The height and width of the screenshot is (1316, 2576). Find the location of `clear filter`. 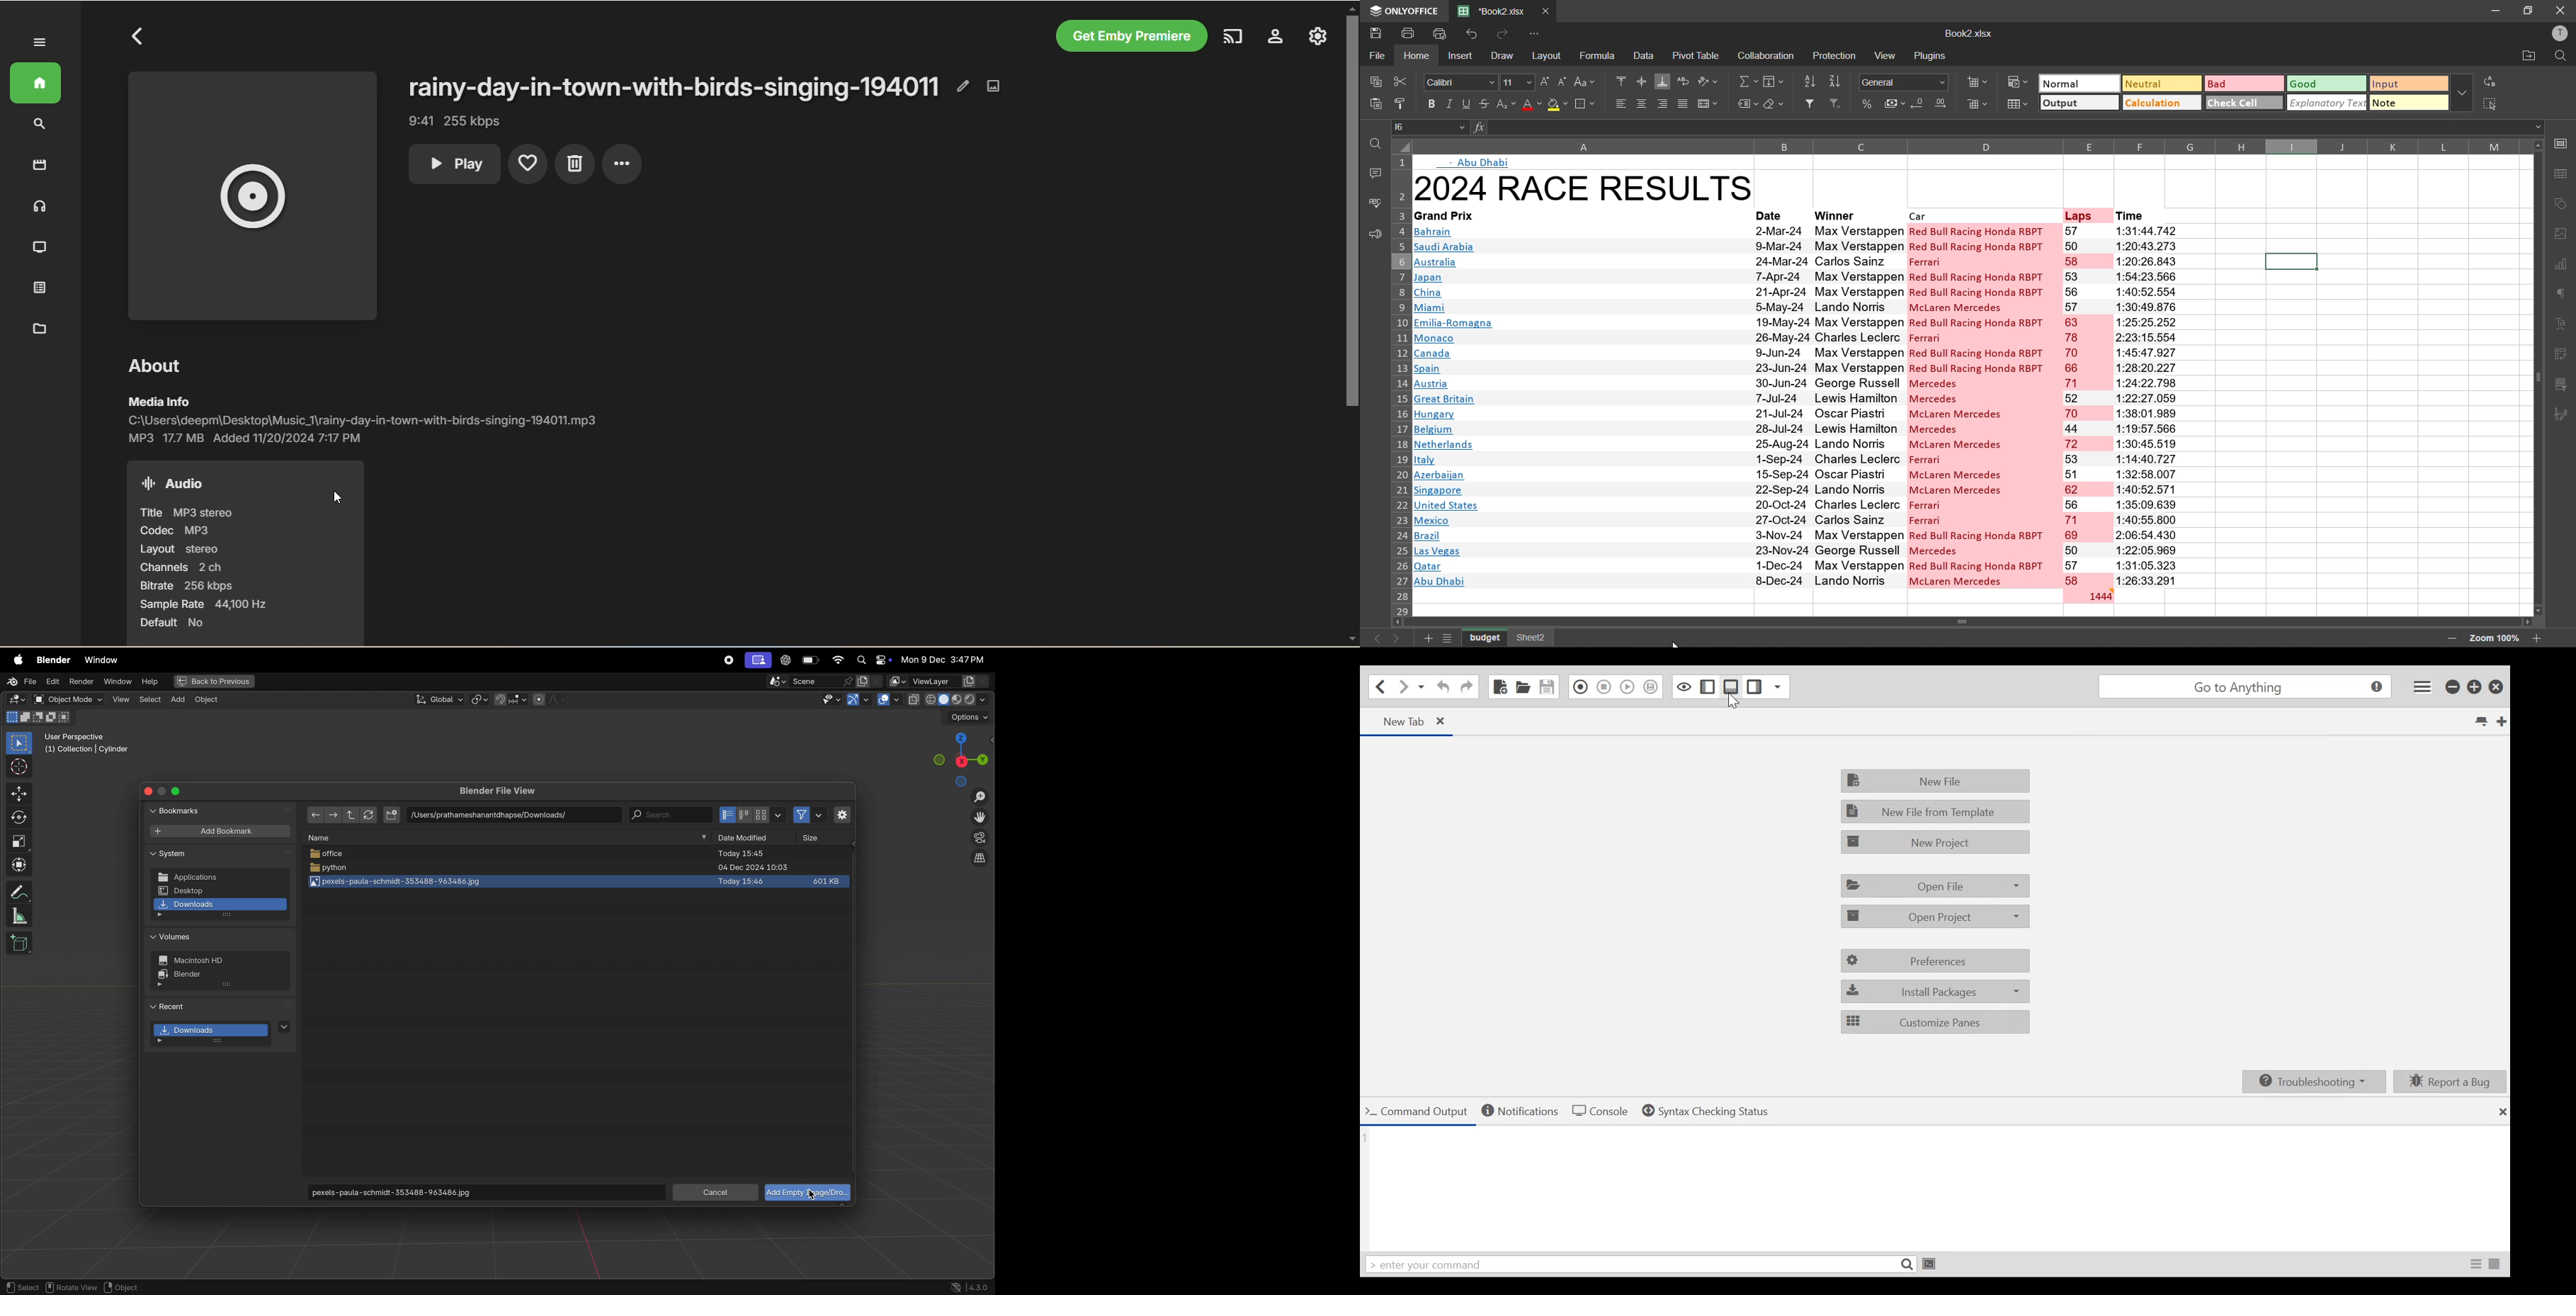

clear filter is located at coordinates (1836, 105).